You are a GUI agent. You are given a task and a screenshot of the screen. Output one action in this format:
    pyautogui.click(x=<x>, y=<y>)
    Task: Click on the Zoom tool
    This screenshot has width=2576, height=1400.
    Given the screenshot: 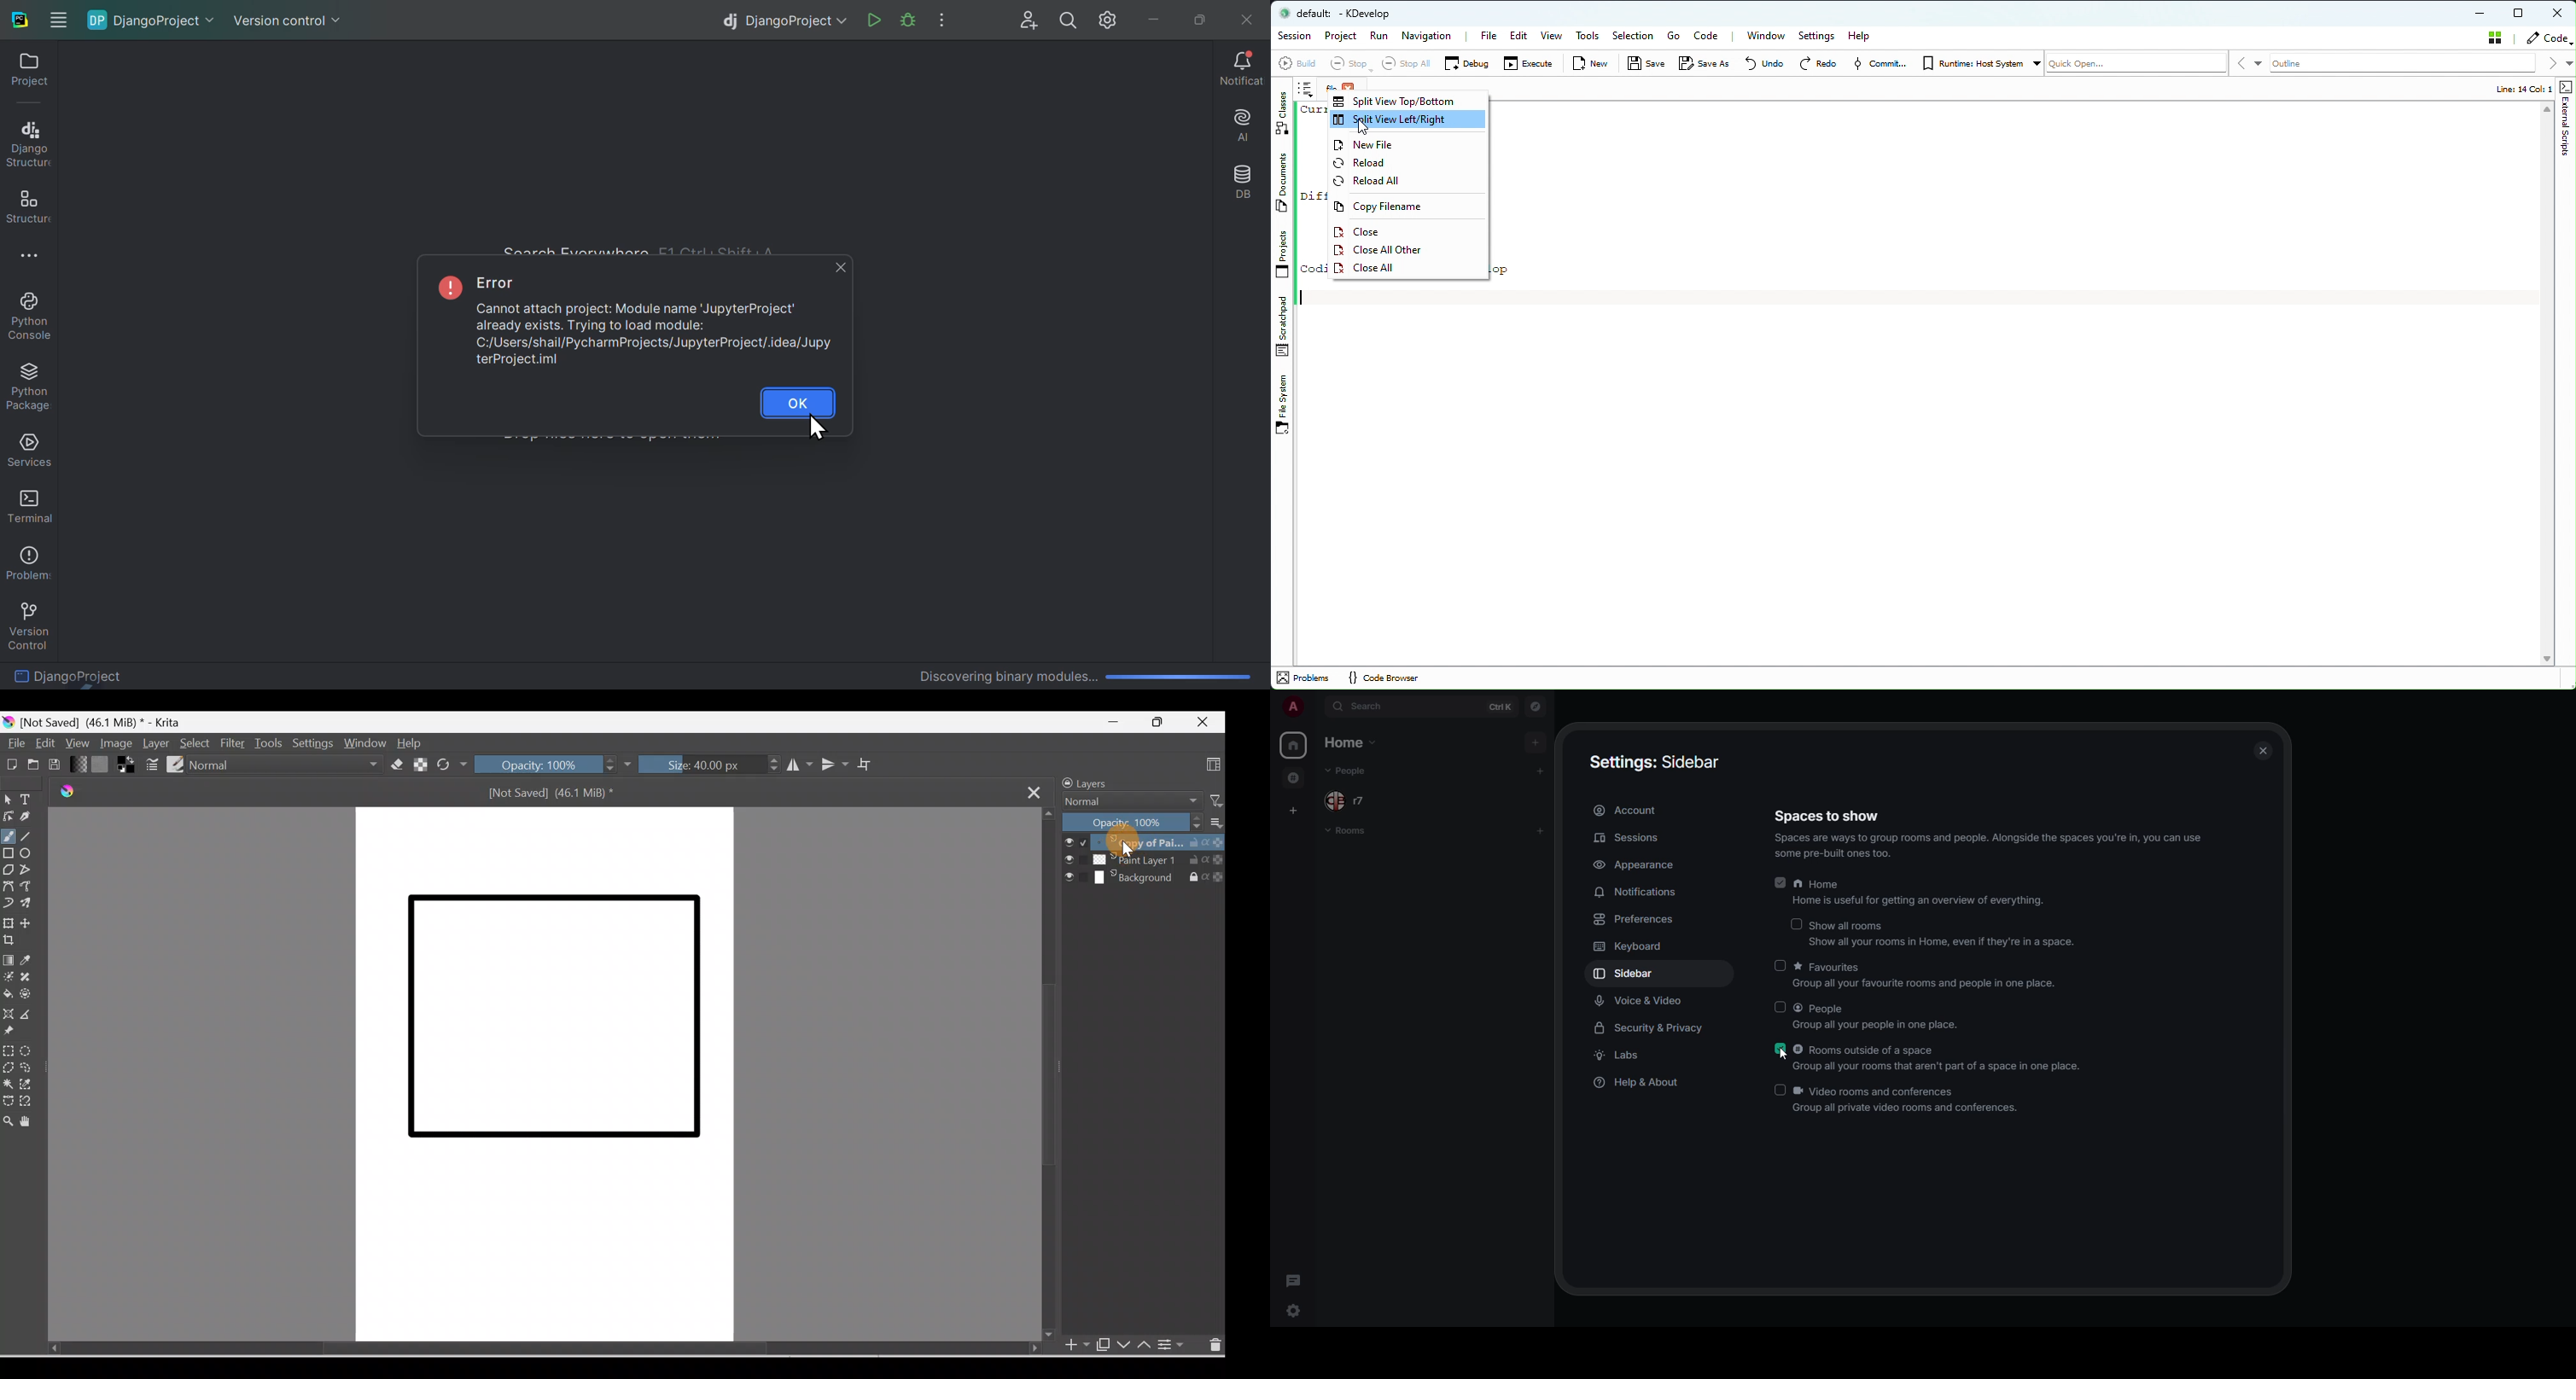 What is the action you would take?
    pyautogui.click(x=8, y=1123)
    